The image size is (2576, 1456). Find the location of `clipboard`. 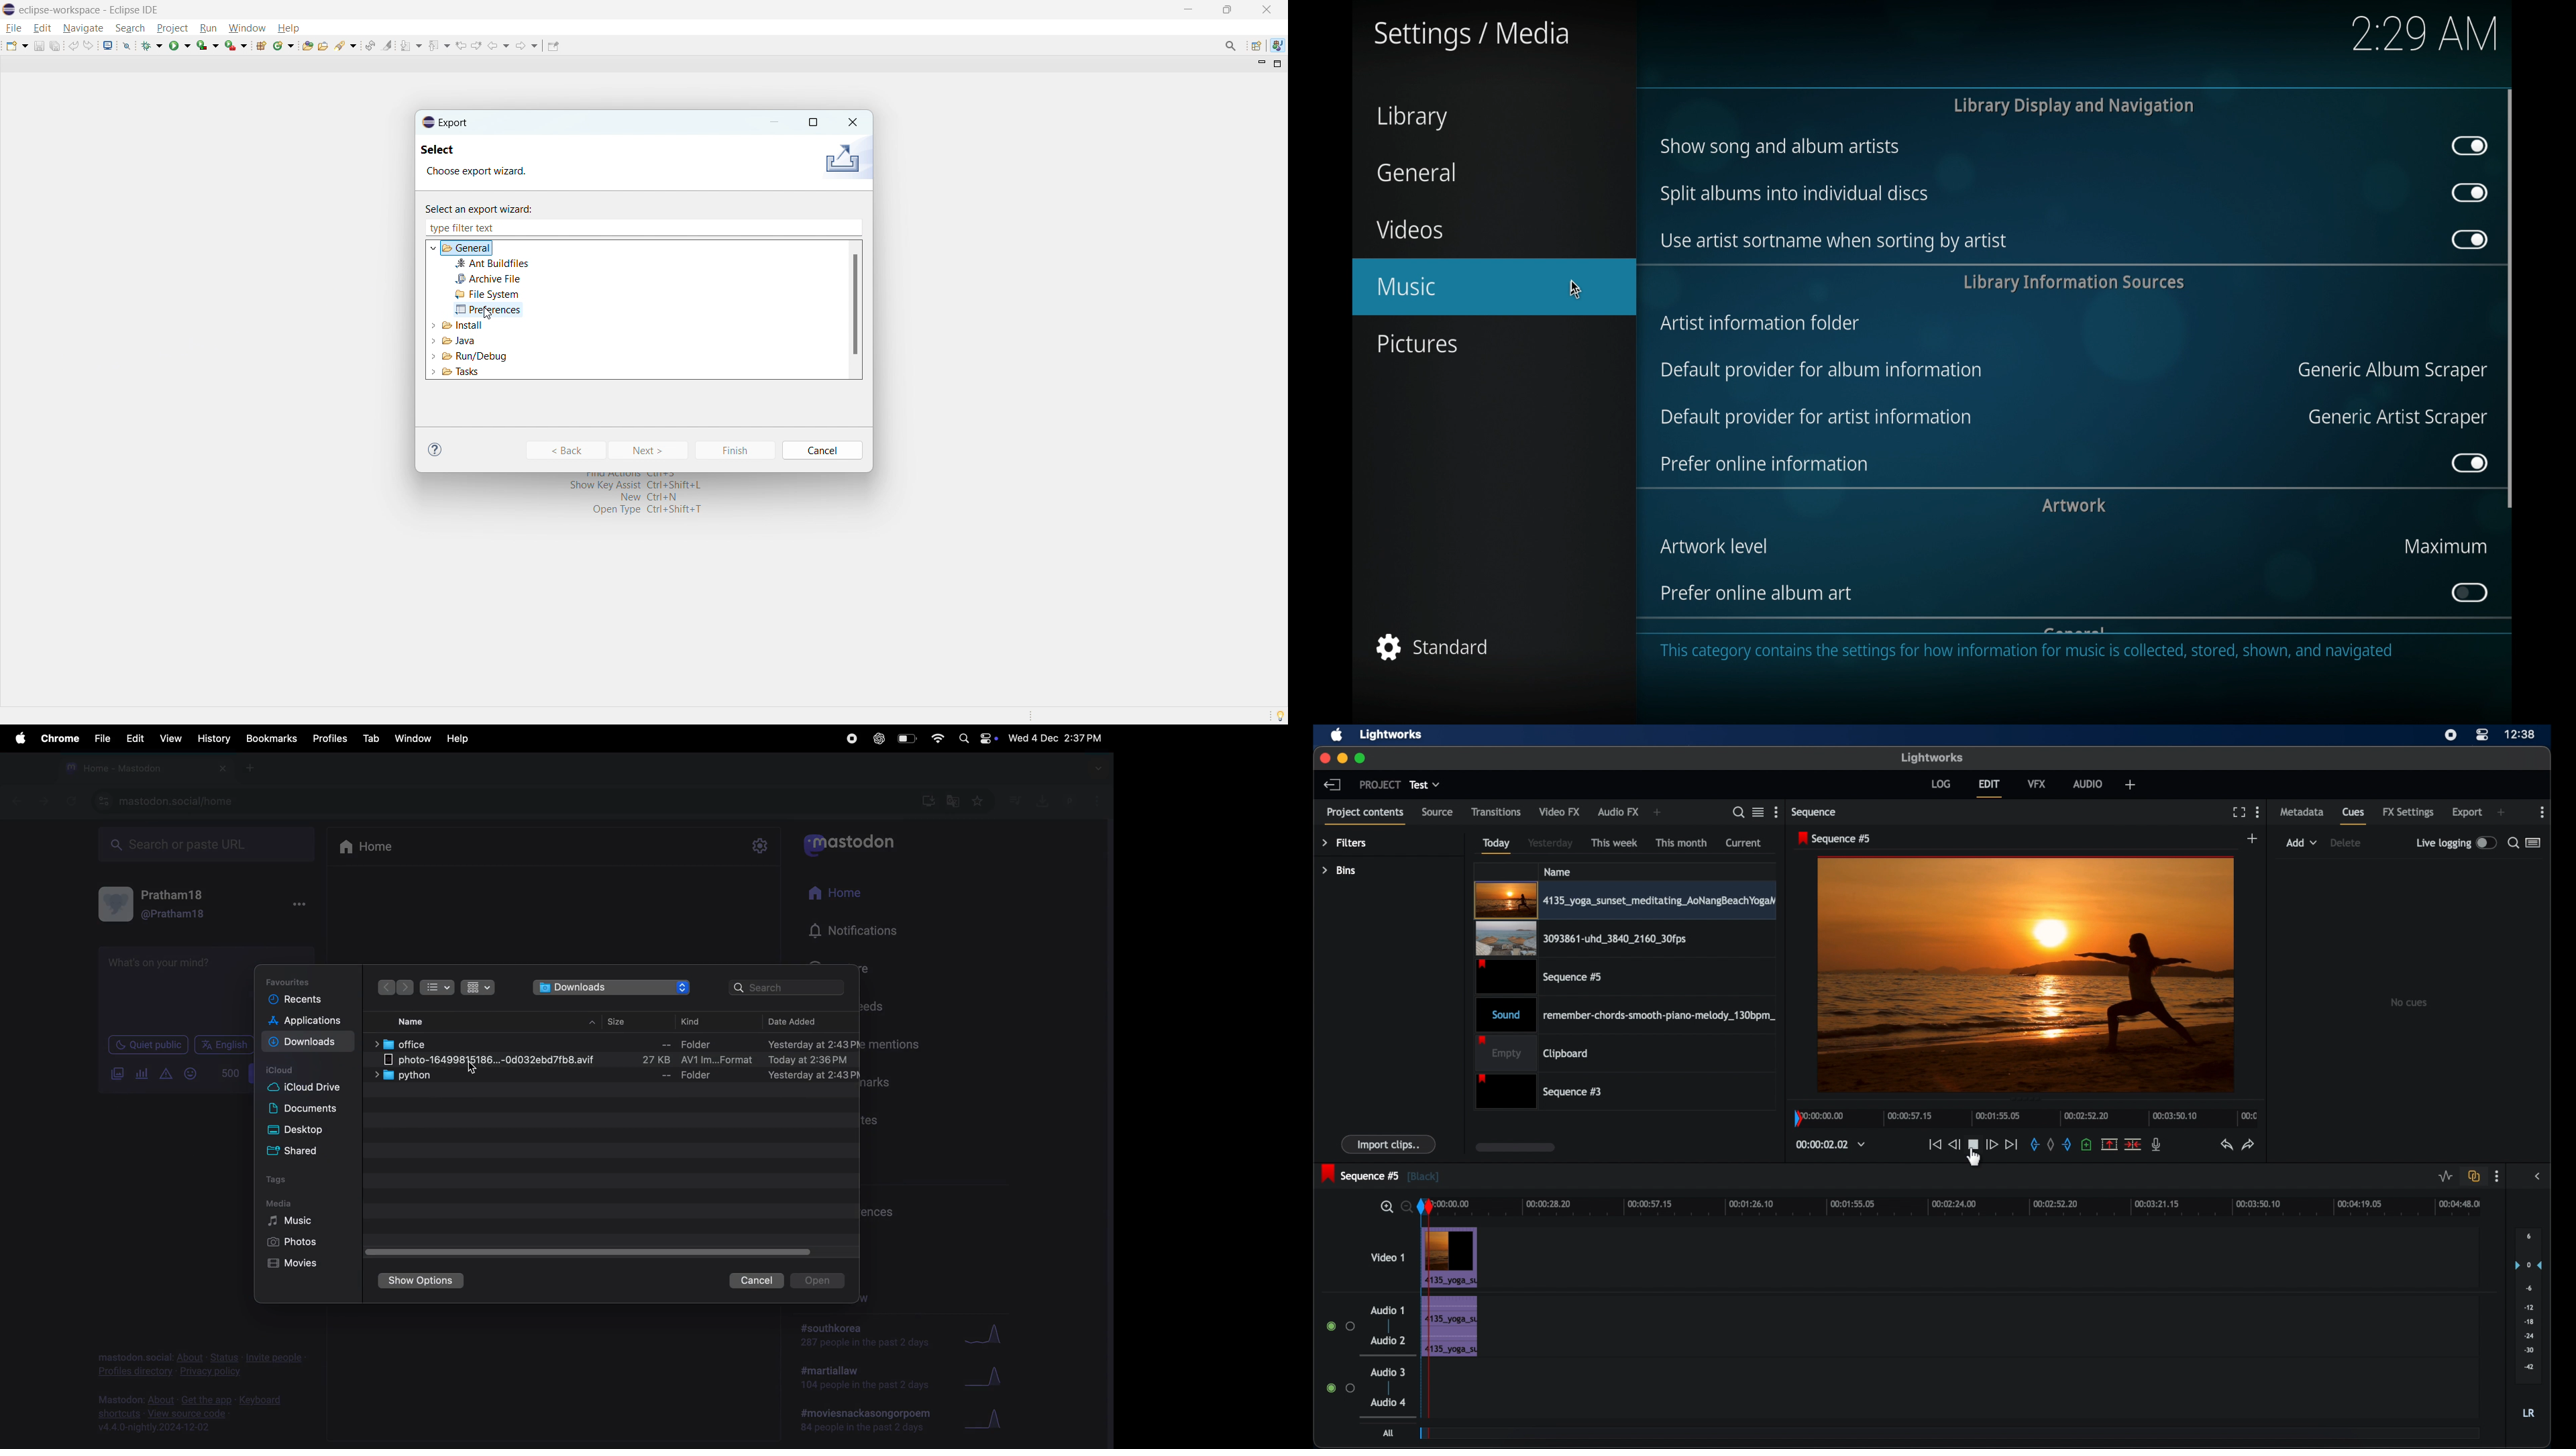

clipboard is located at coordinates (1536, 1053).